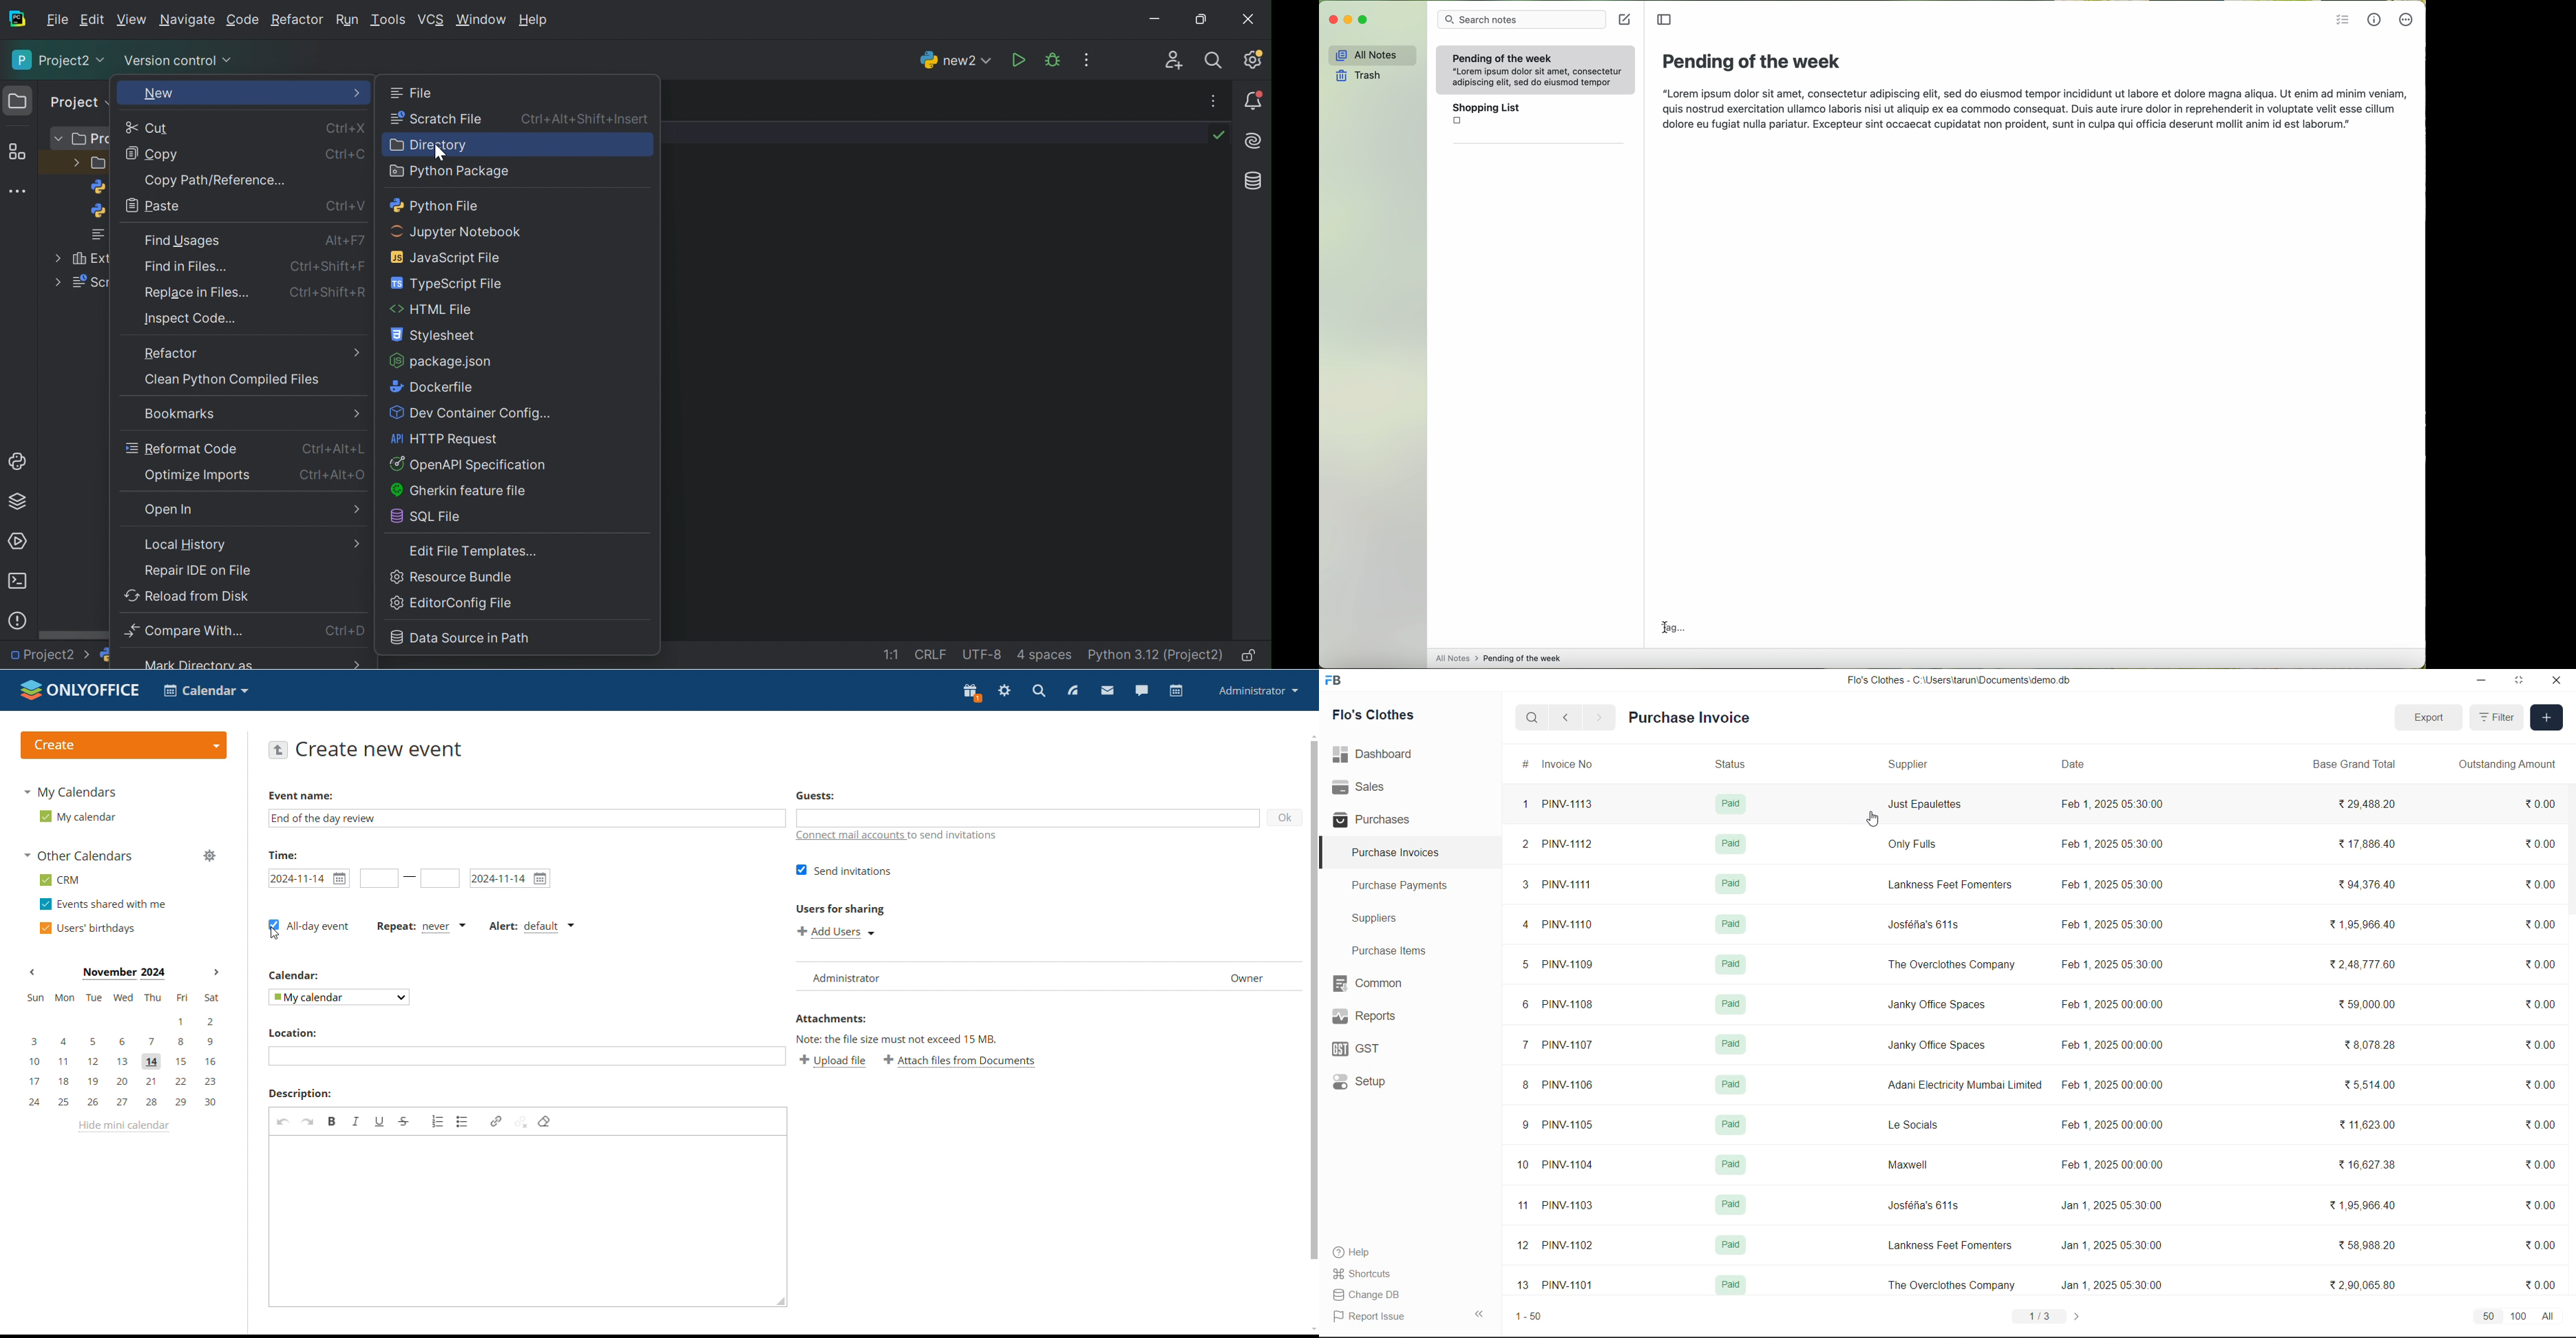 Image resolution: width=2576 pixels, height=1344 pixels. I want to click on The Overclothes Company, so click(1949, 969).